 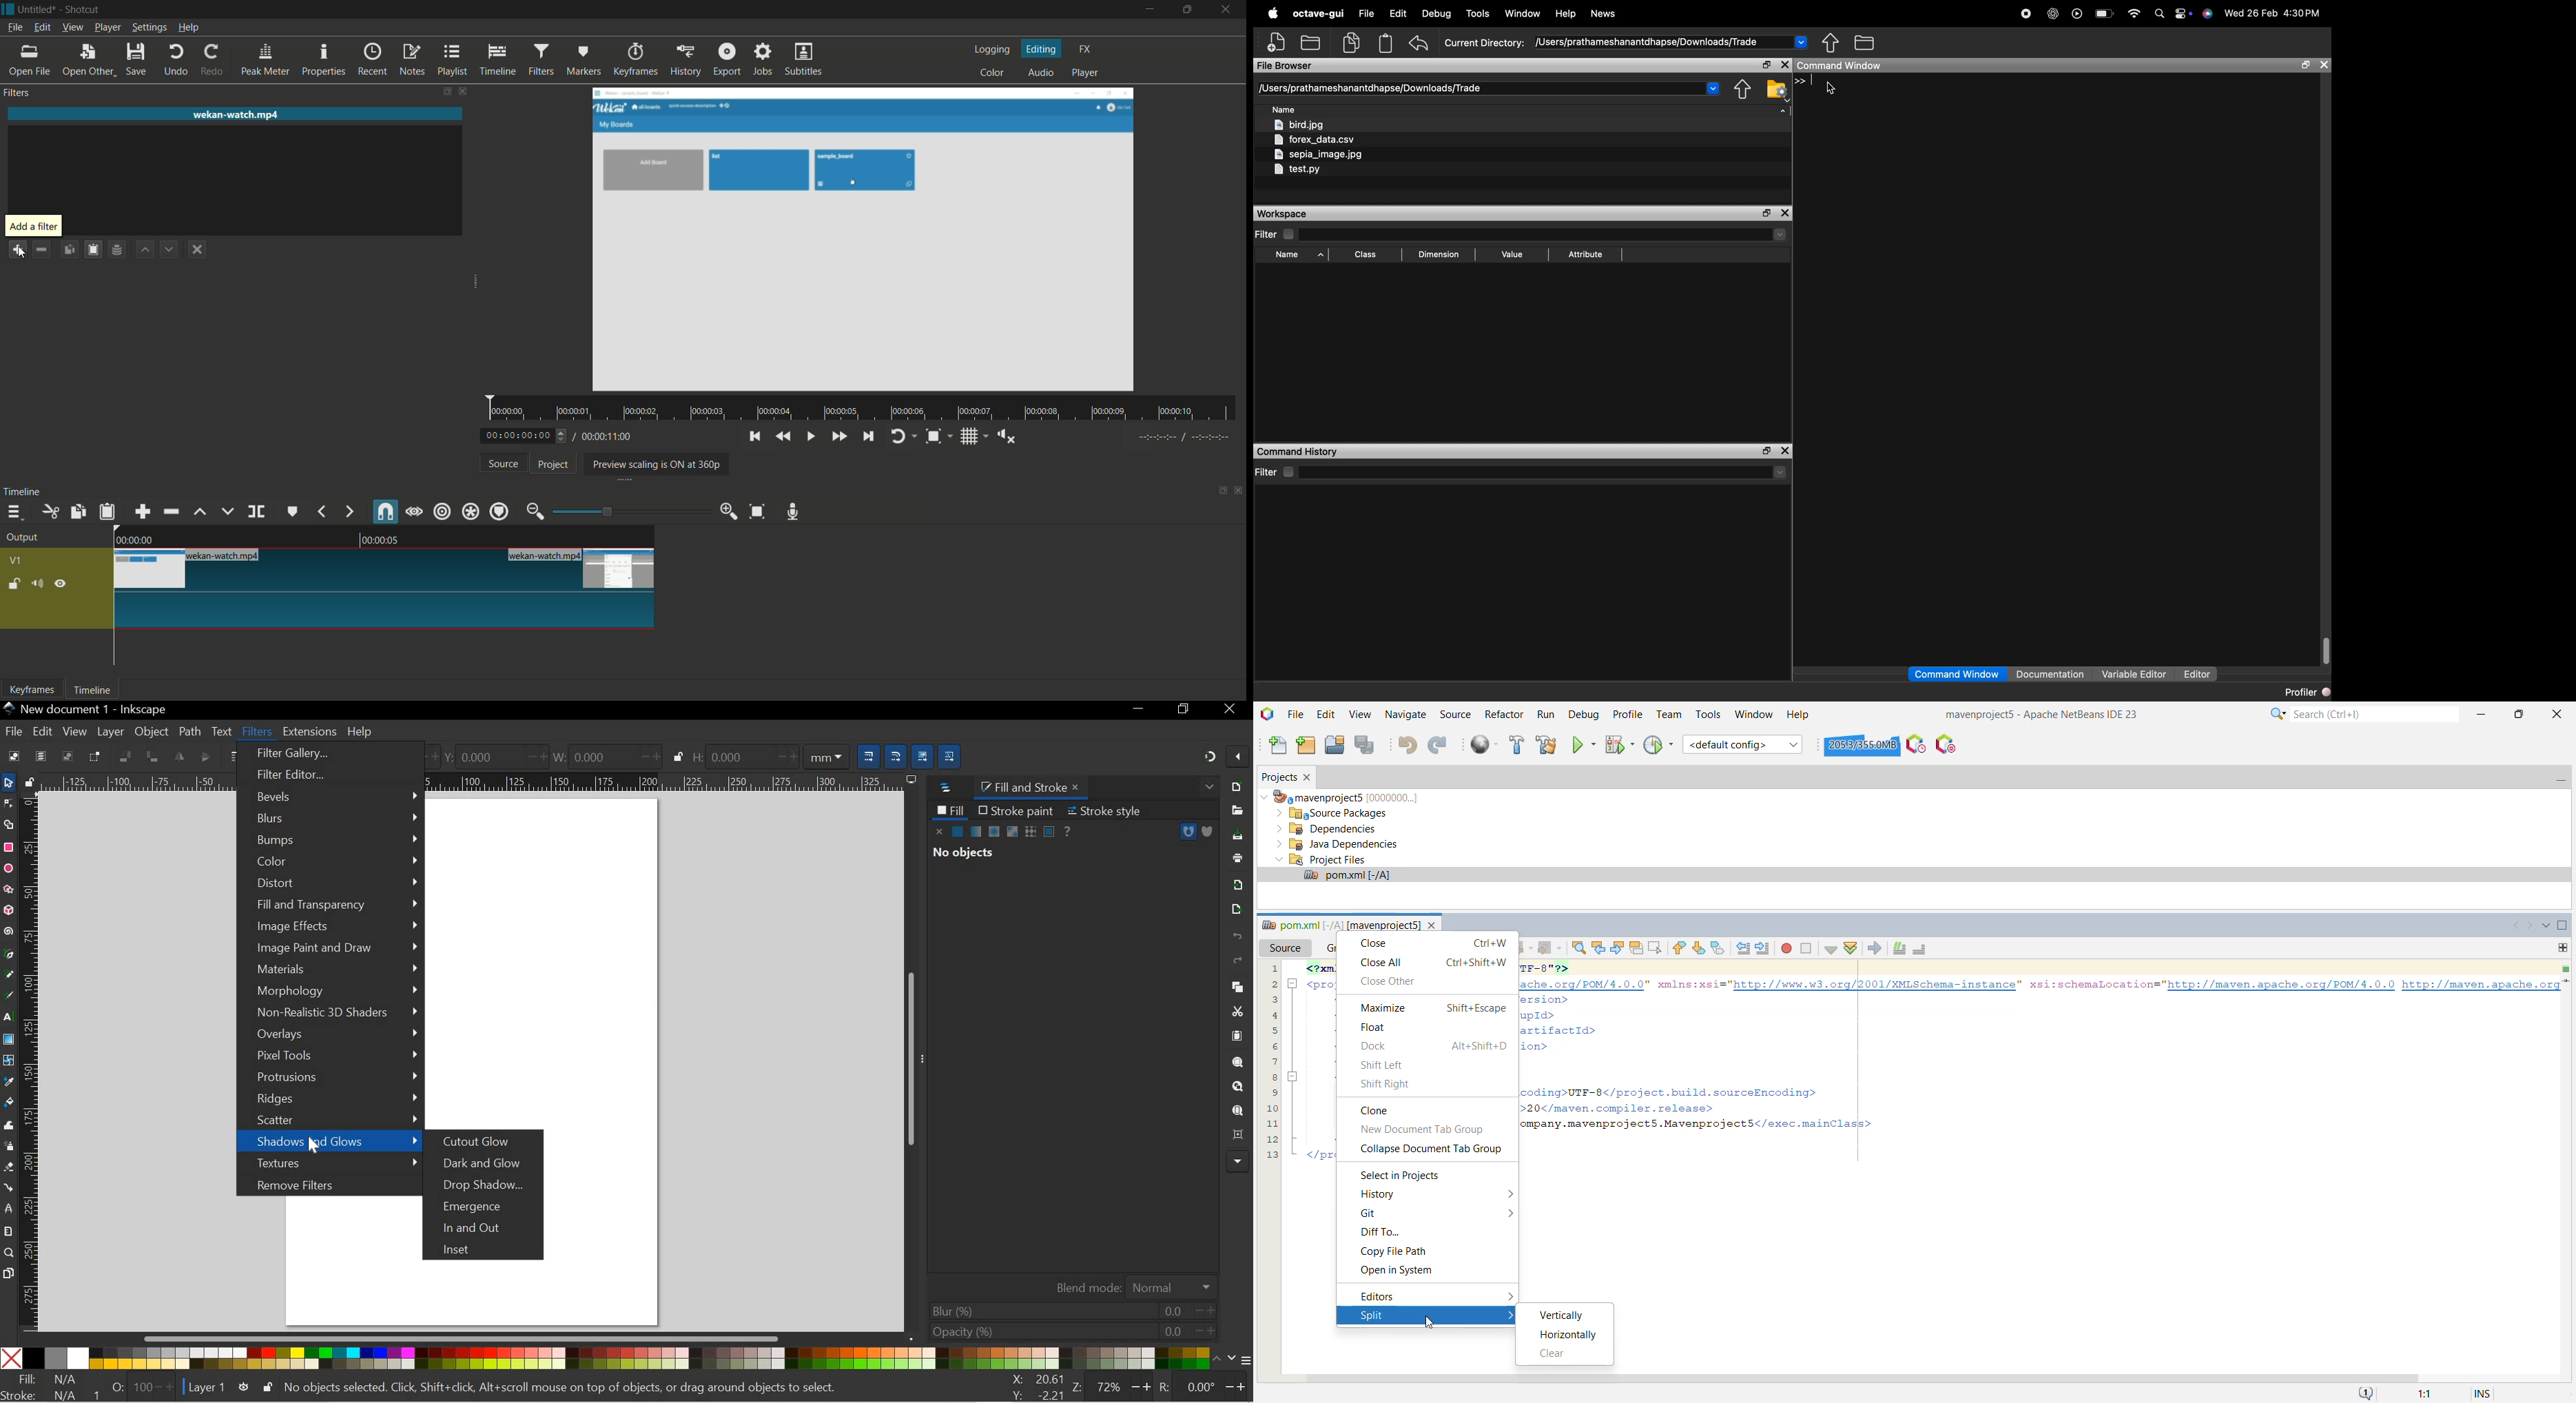 What do you see at coordinates (914, 1060) in the screenshot?
I see `SCROLLBAR` at bounding box center [914, 1060].